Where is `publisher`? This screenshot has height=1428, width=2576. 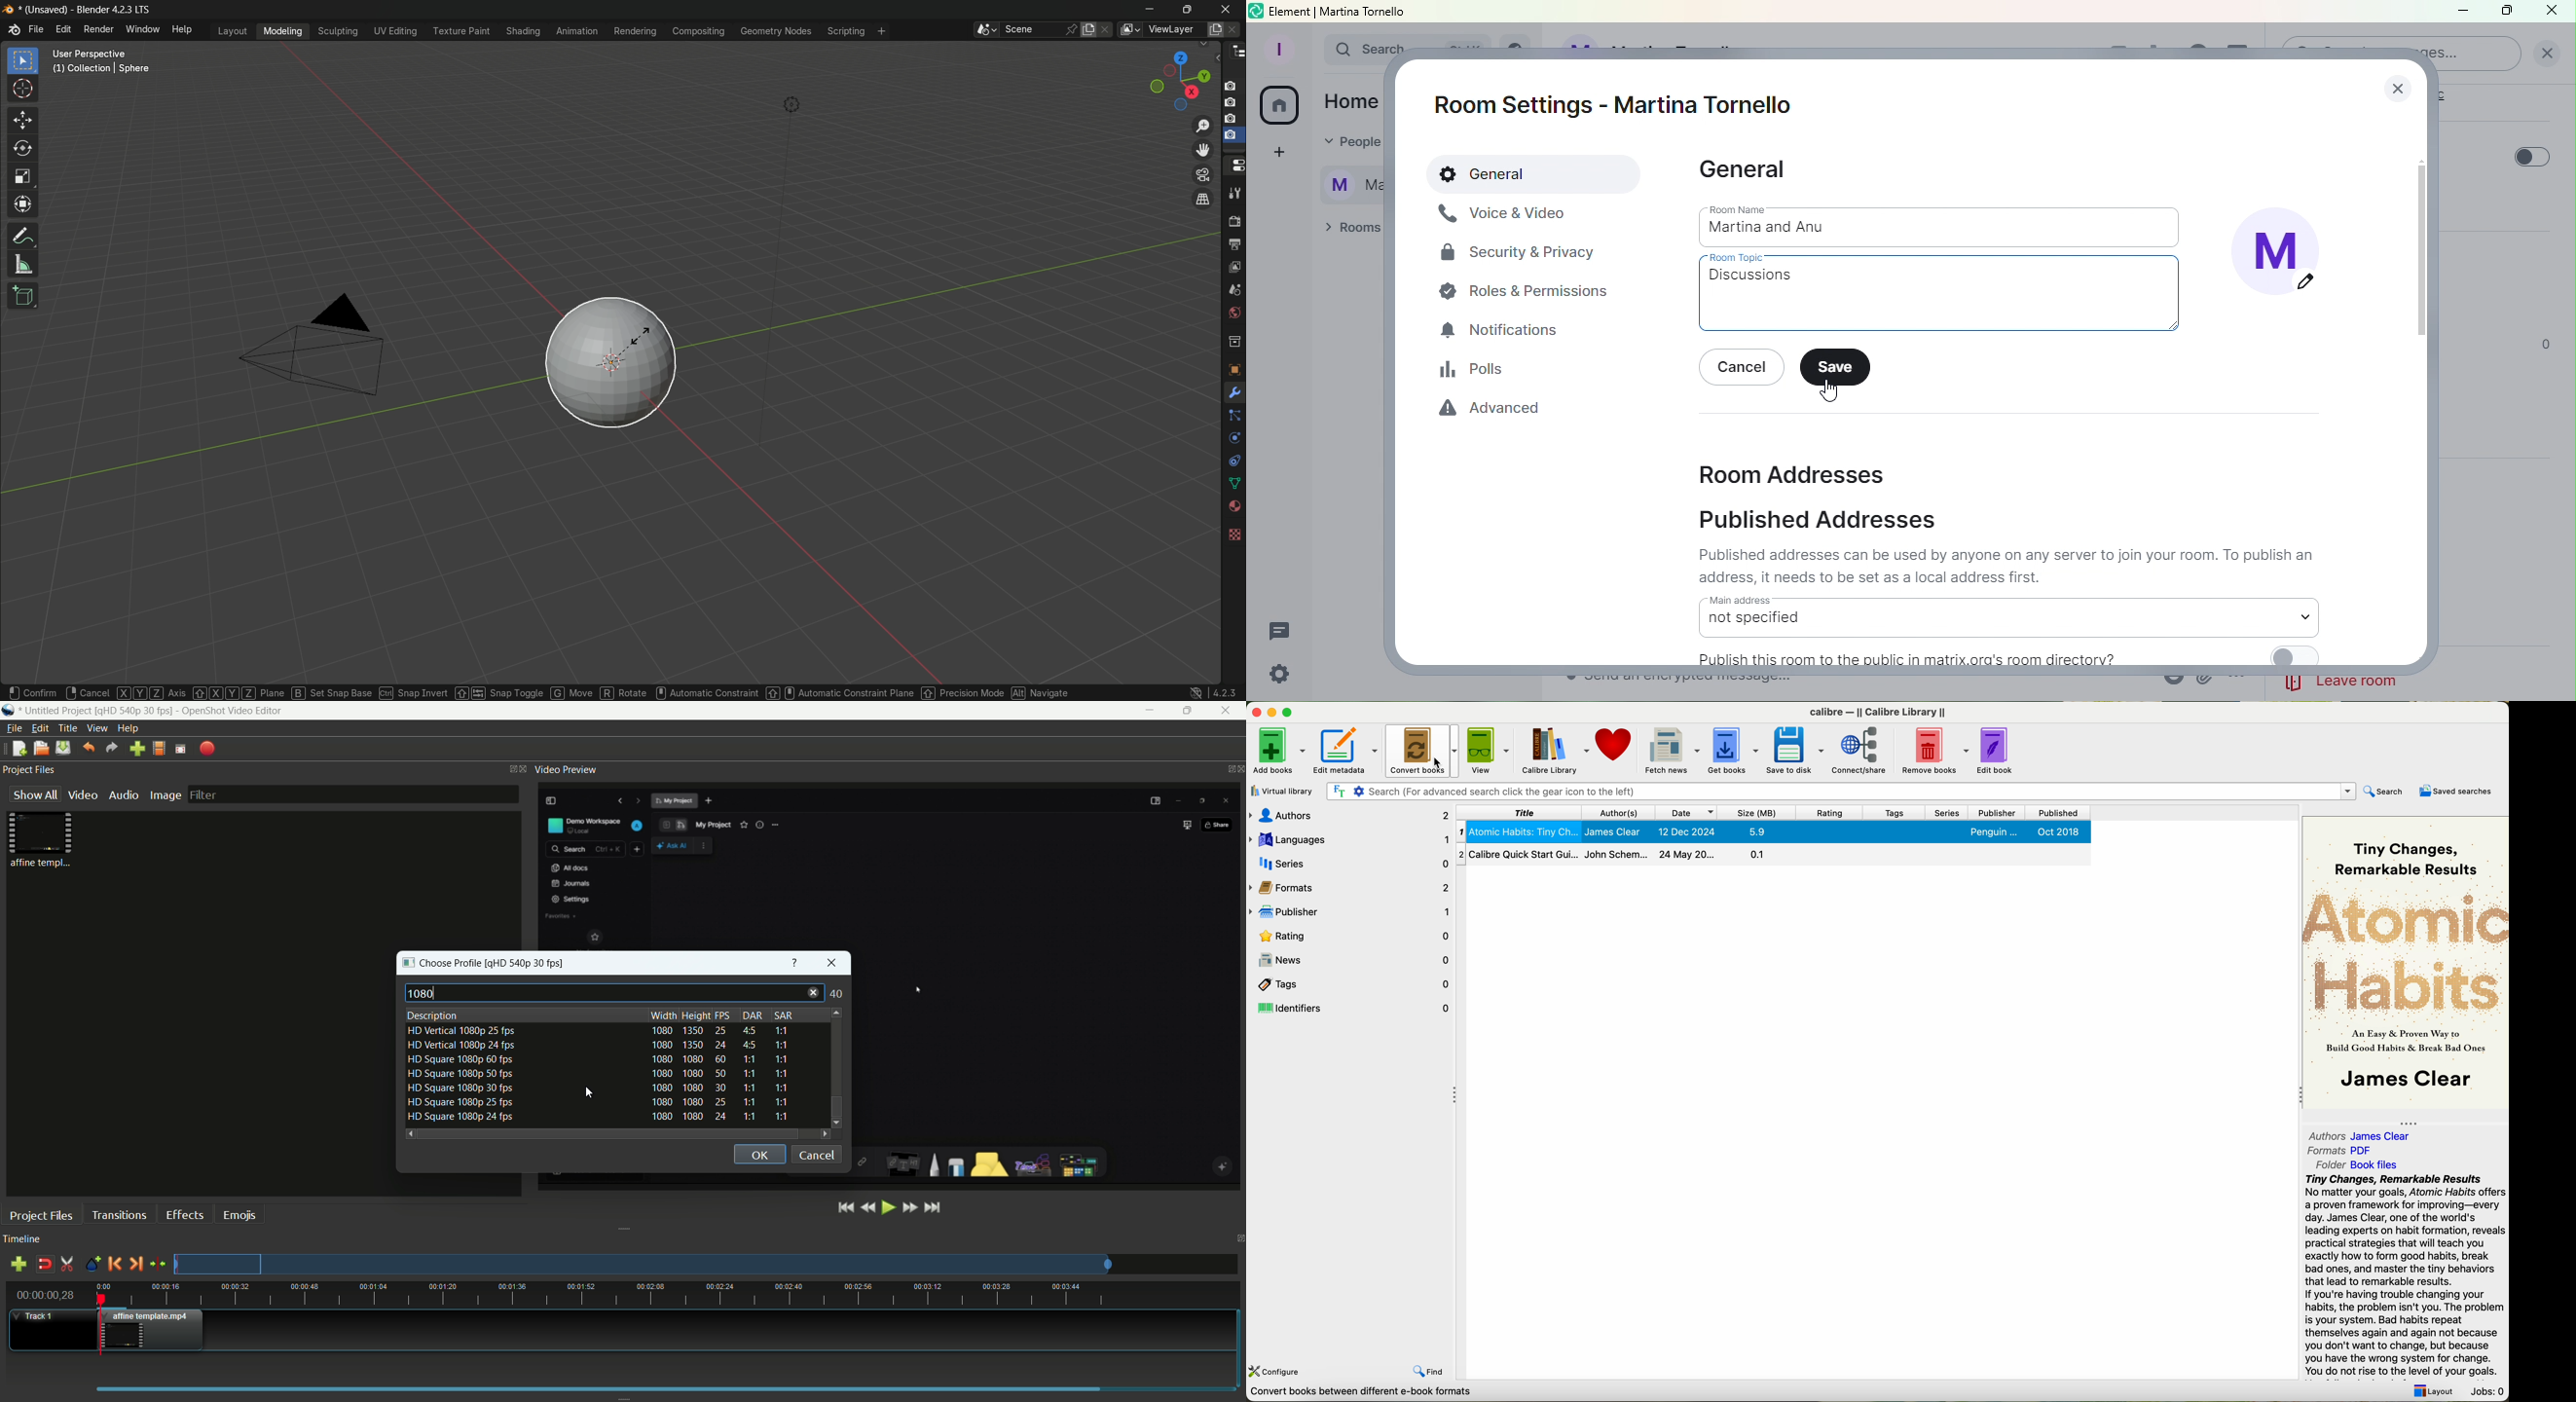 publisher is located at coordinates (1350, 910).